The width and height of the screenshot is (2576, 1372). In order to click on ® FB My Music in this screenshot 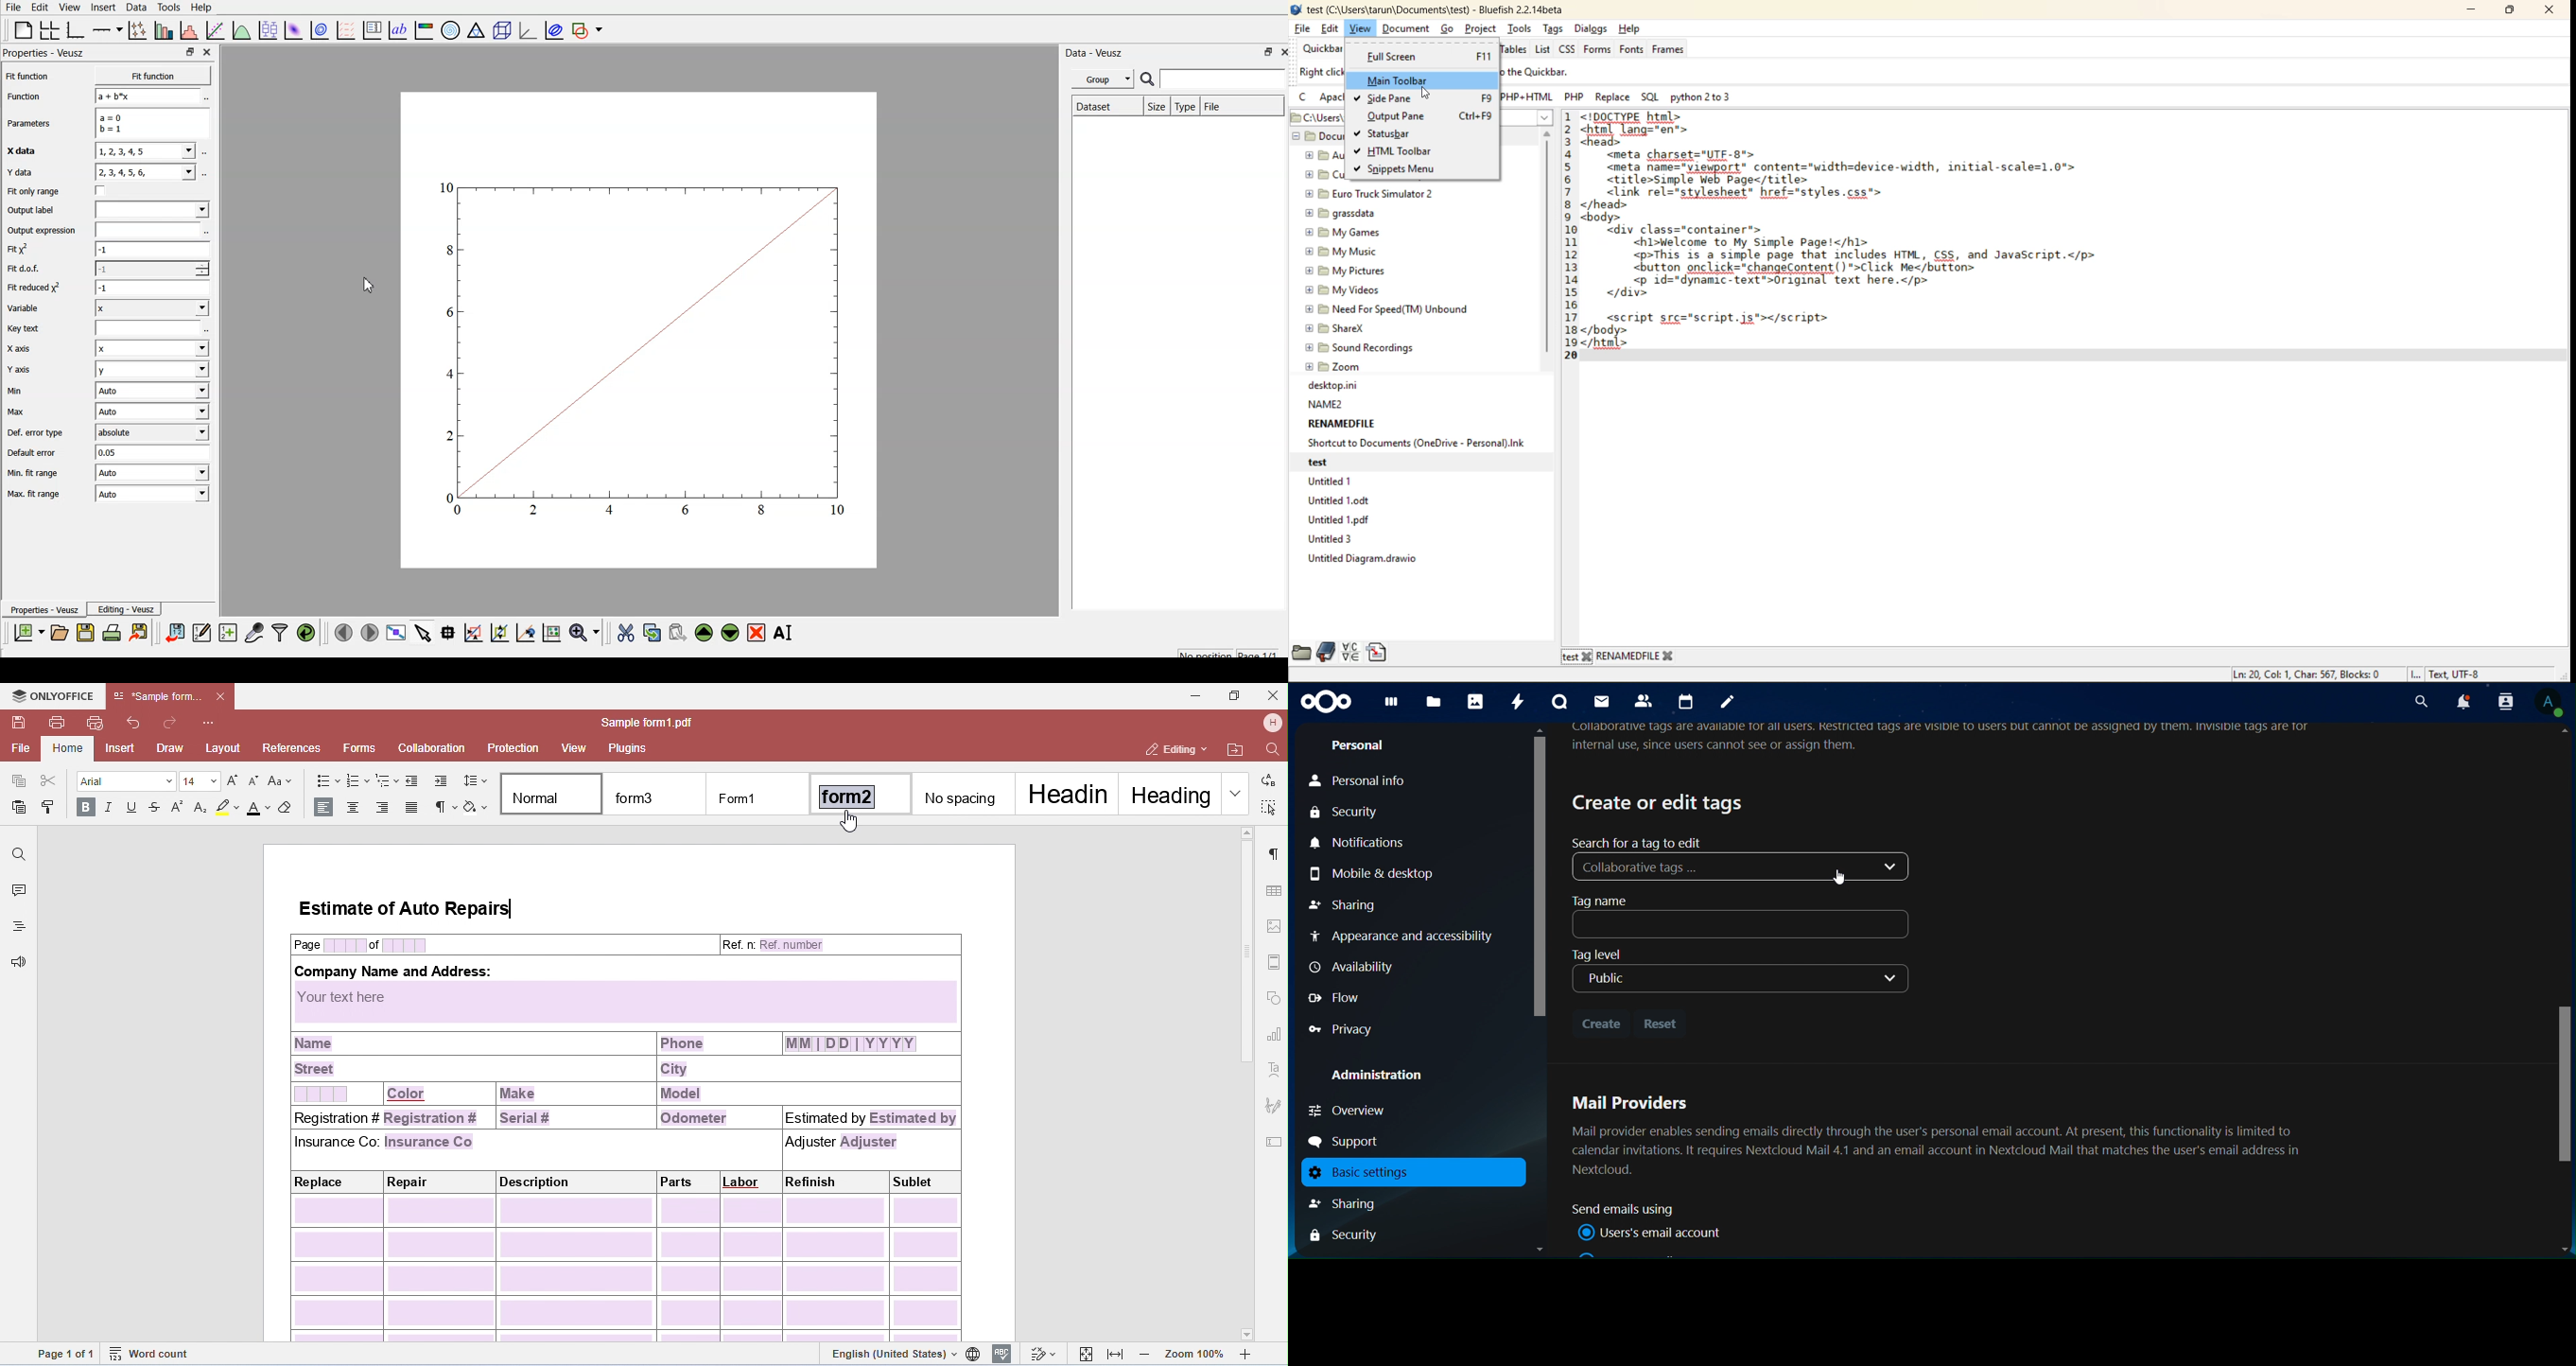, I will do `click(1341, 252)`.